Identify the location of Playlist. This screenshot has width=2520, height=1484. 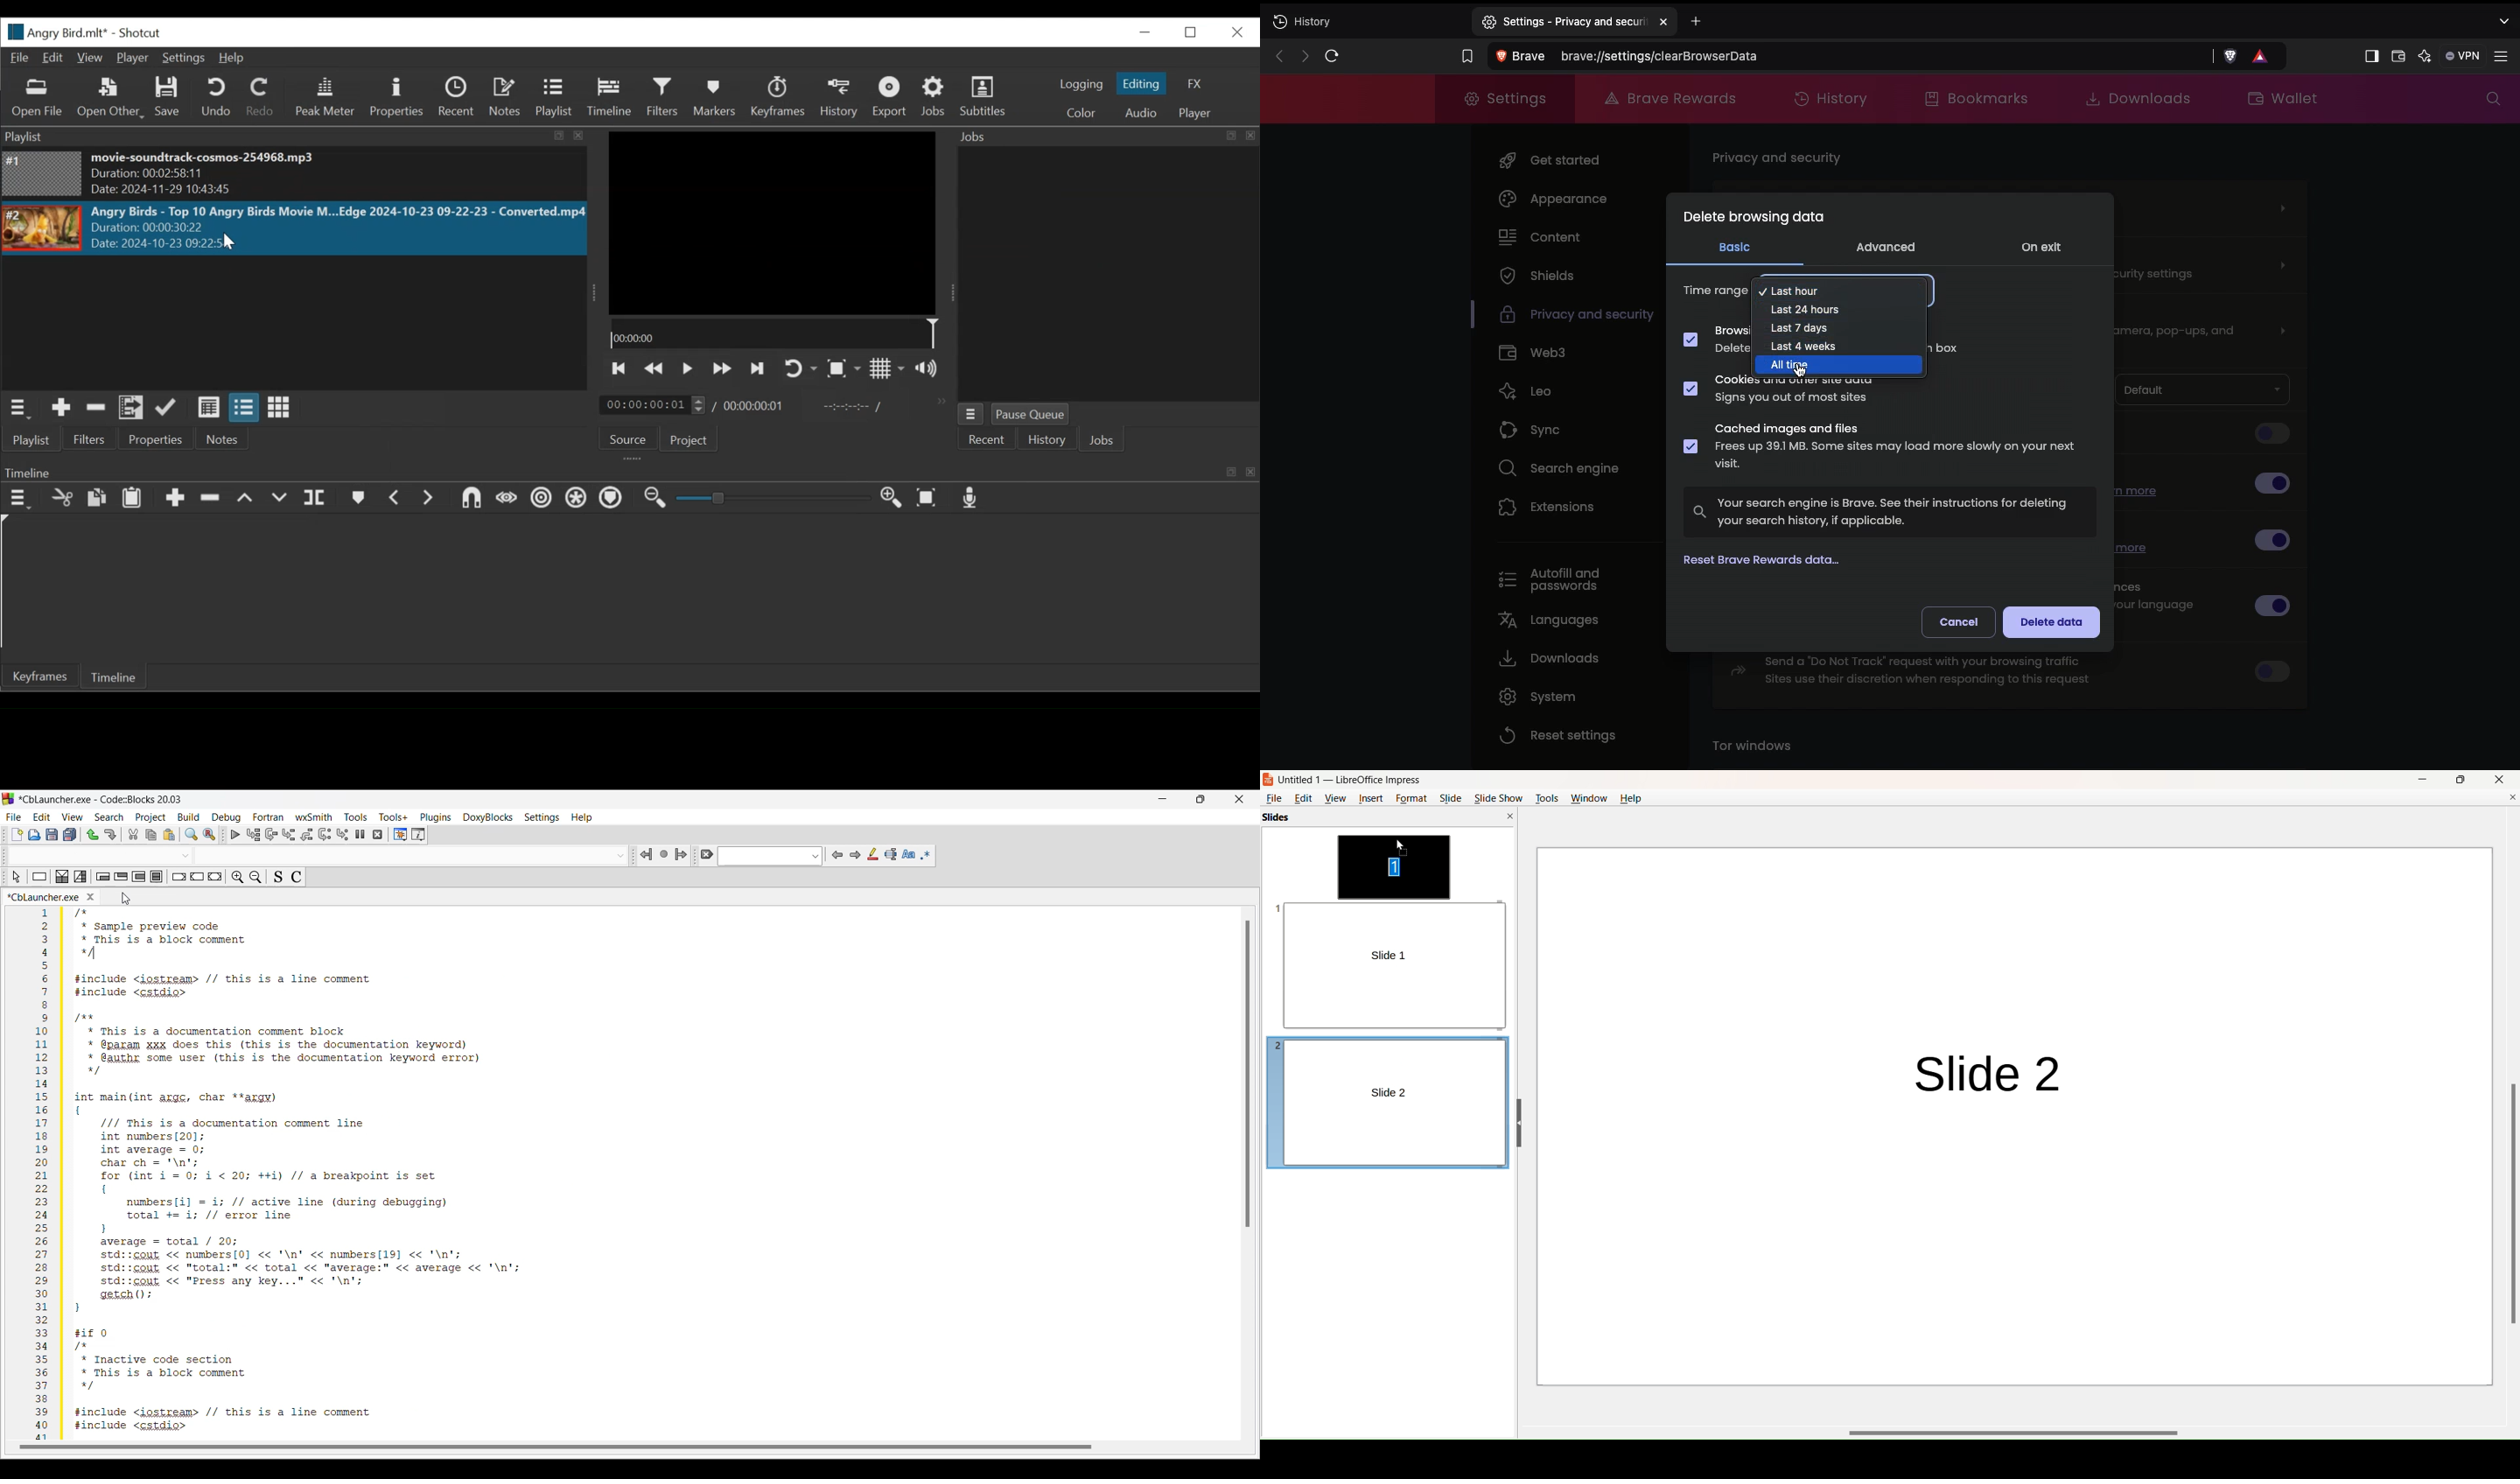
(36, 439).